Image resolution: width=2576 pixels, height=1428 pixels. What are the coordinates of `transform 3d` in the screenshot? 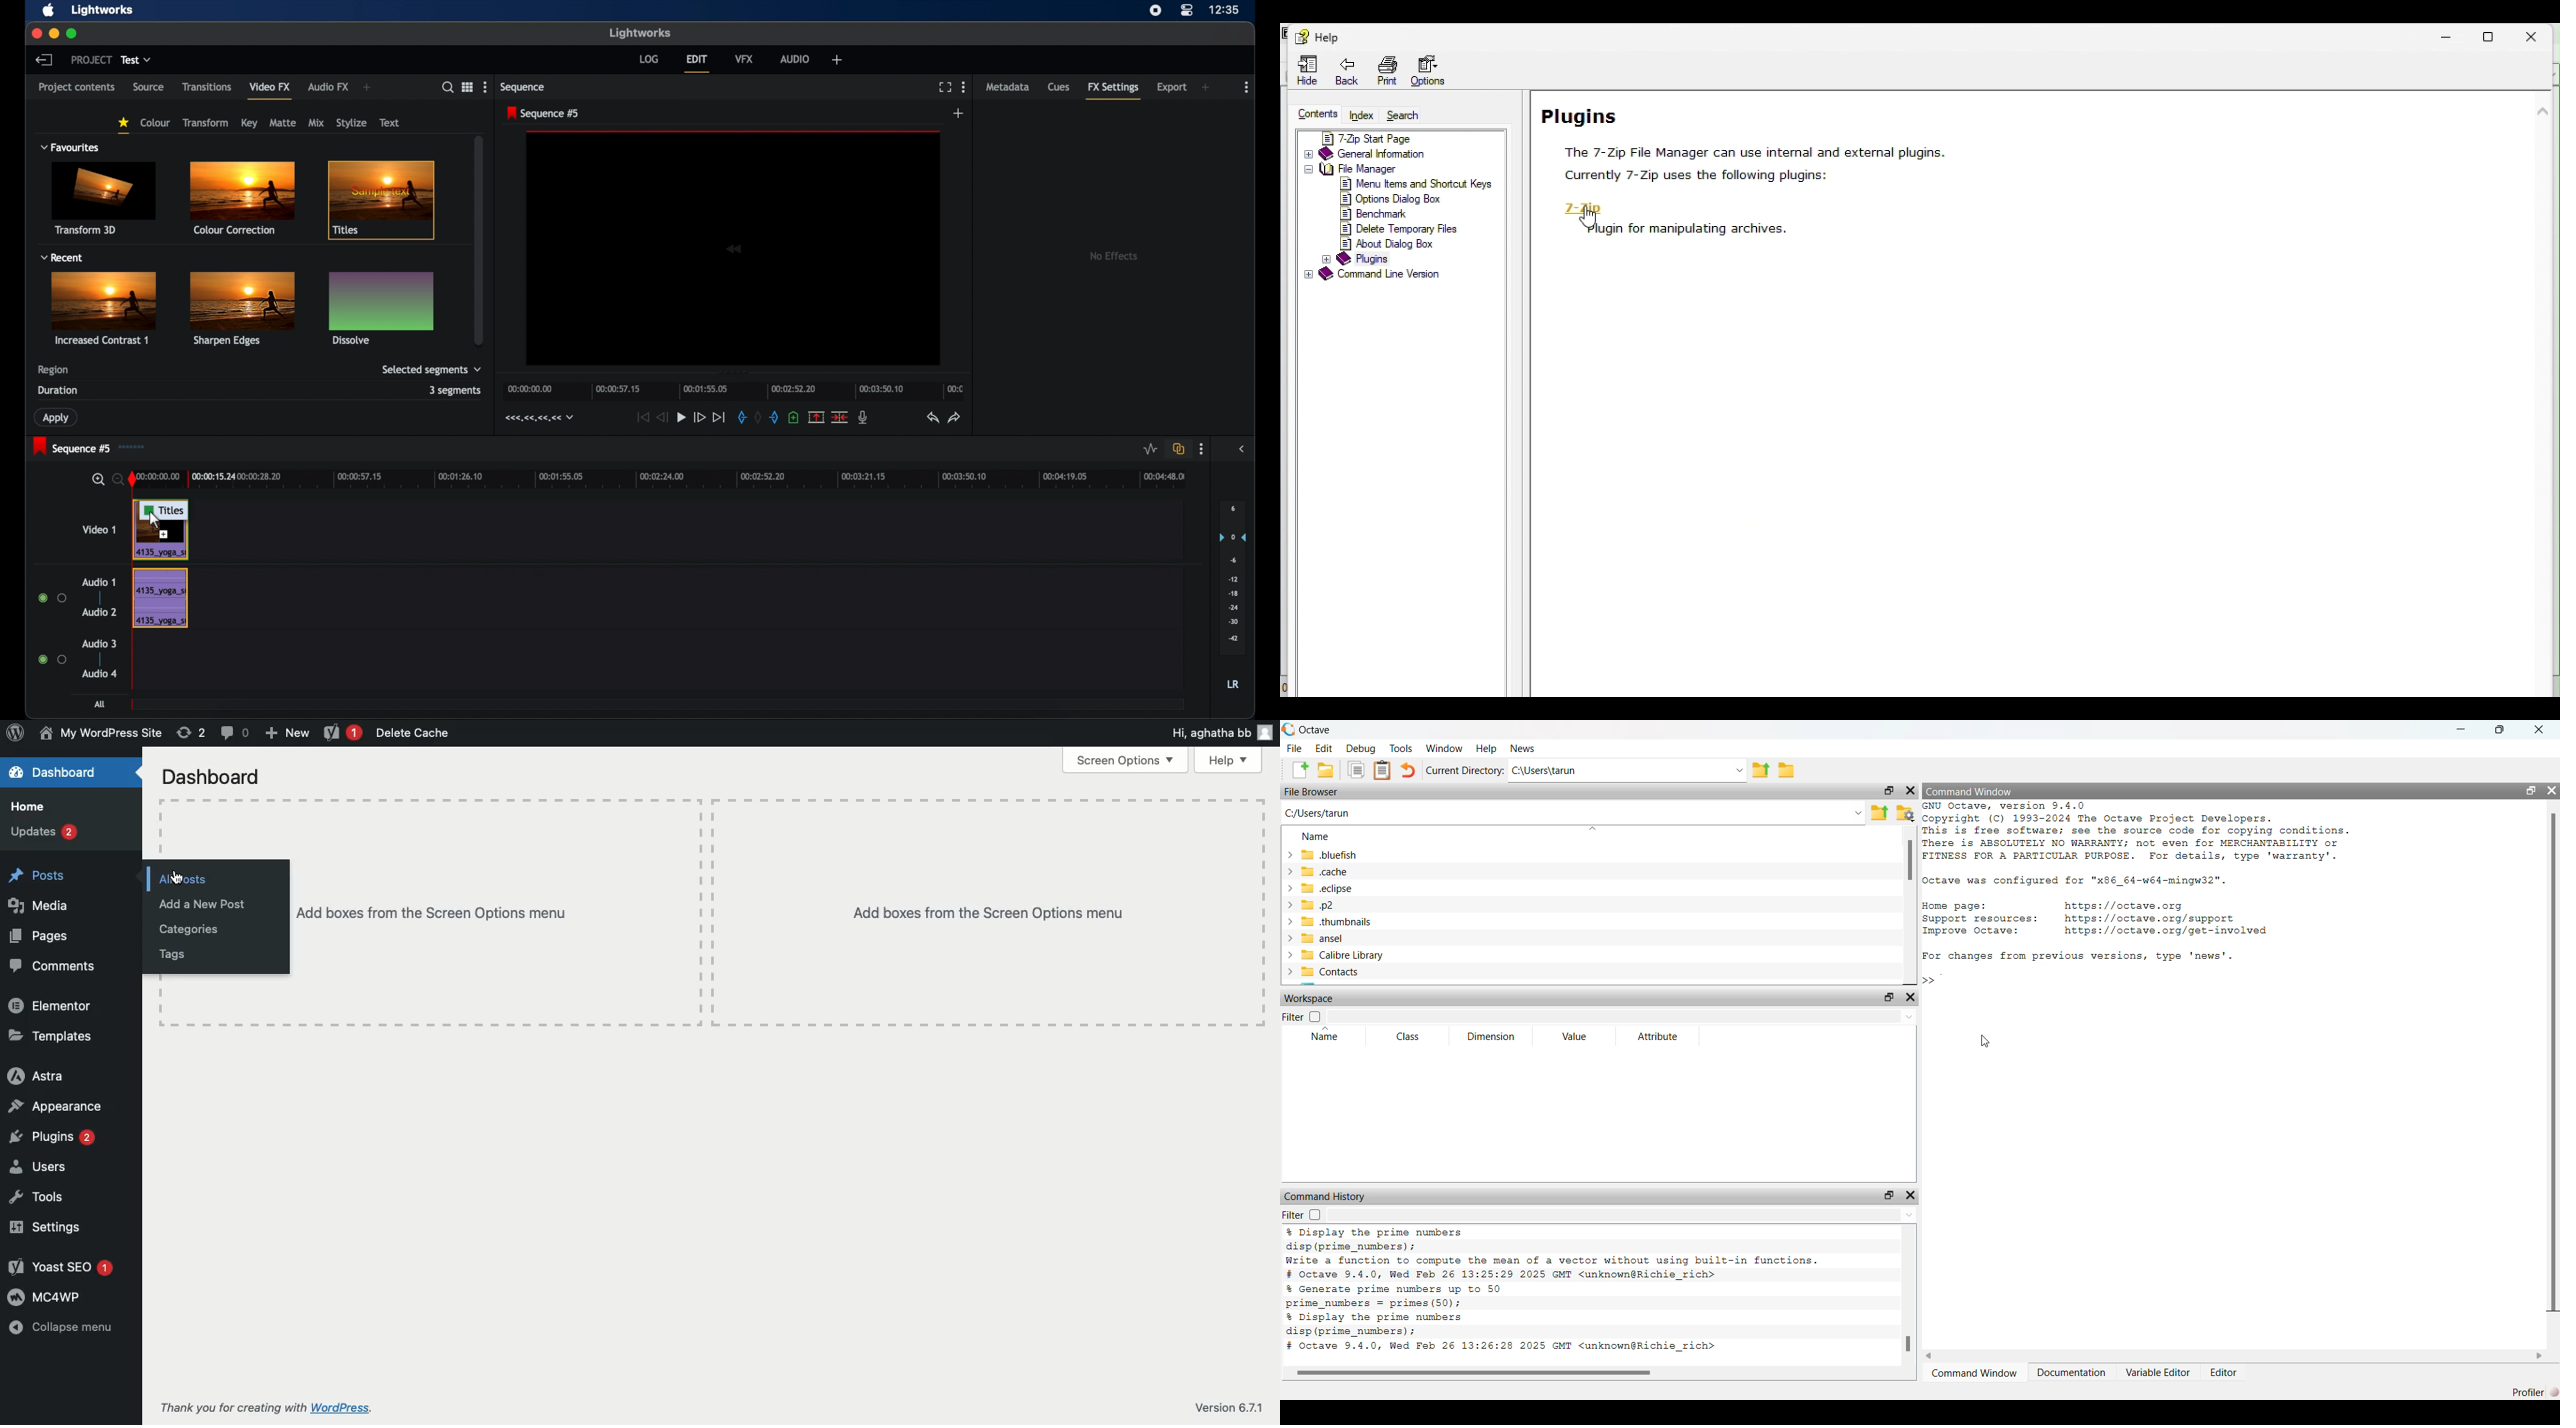 It's located at (105, 198).